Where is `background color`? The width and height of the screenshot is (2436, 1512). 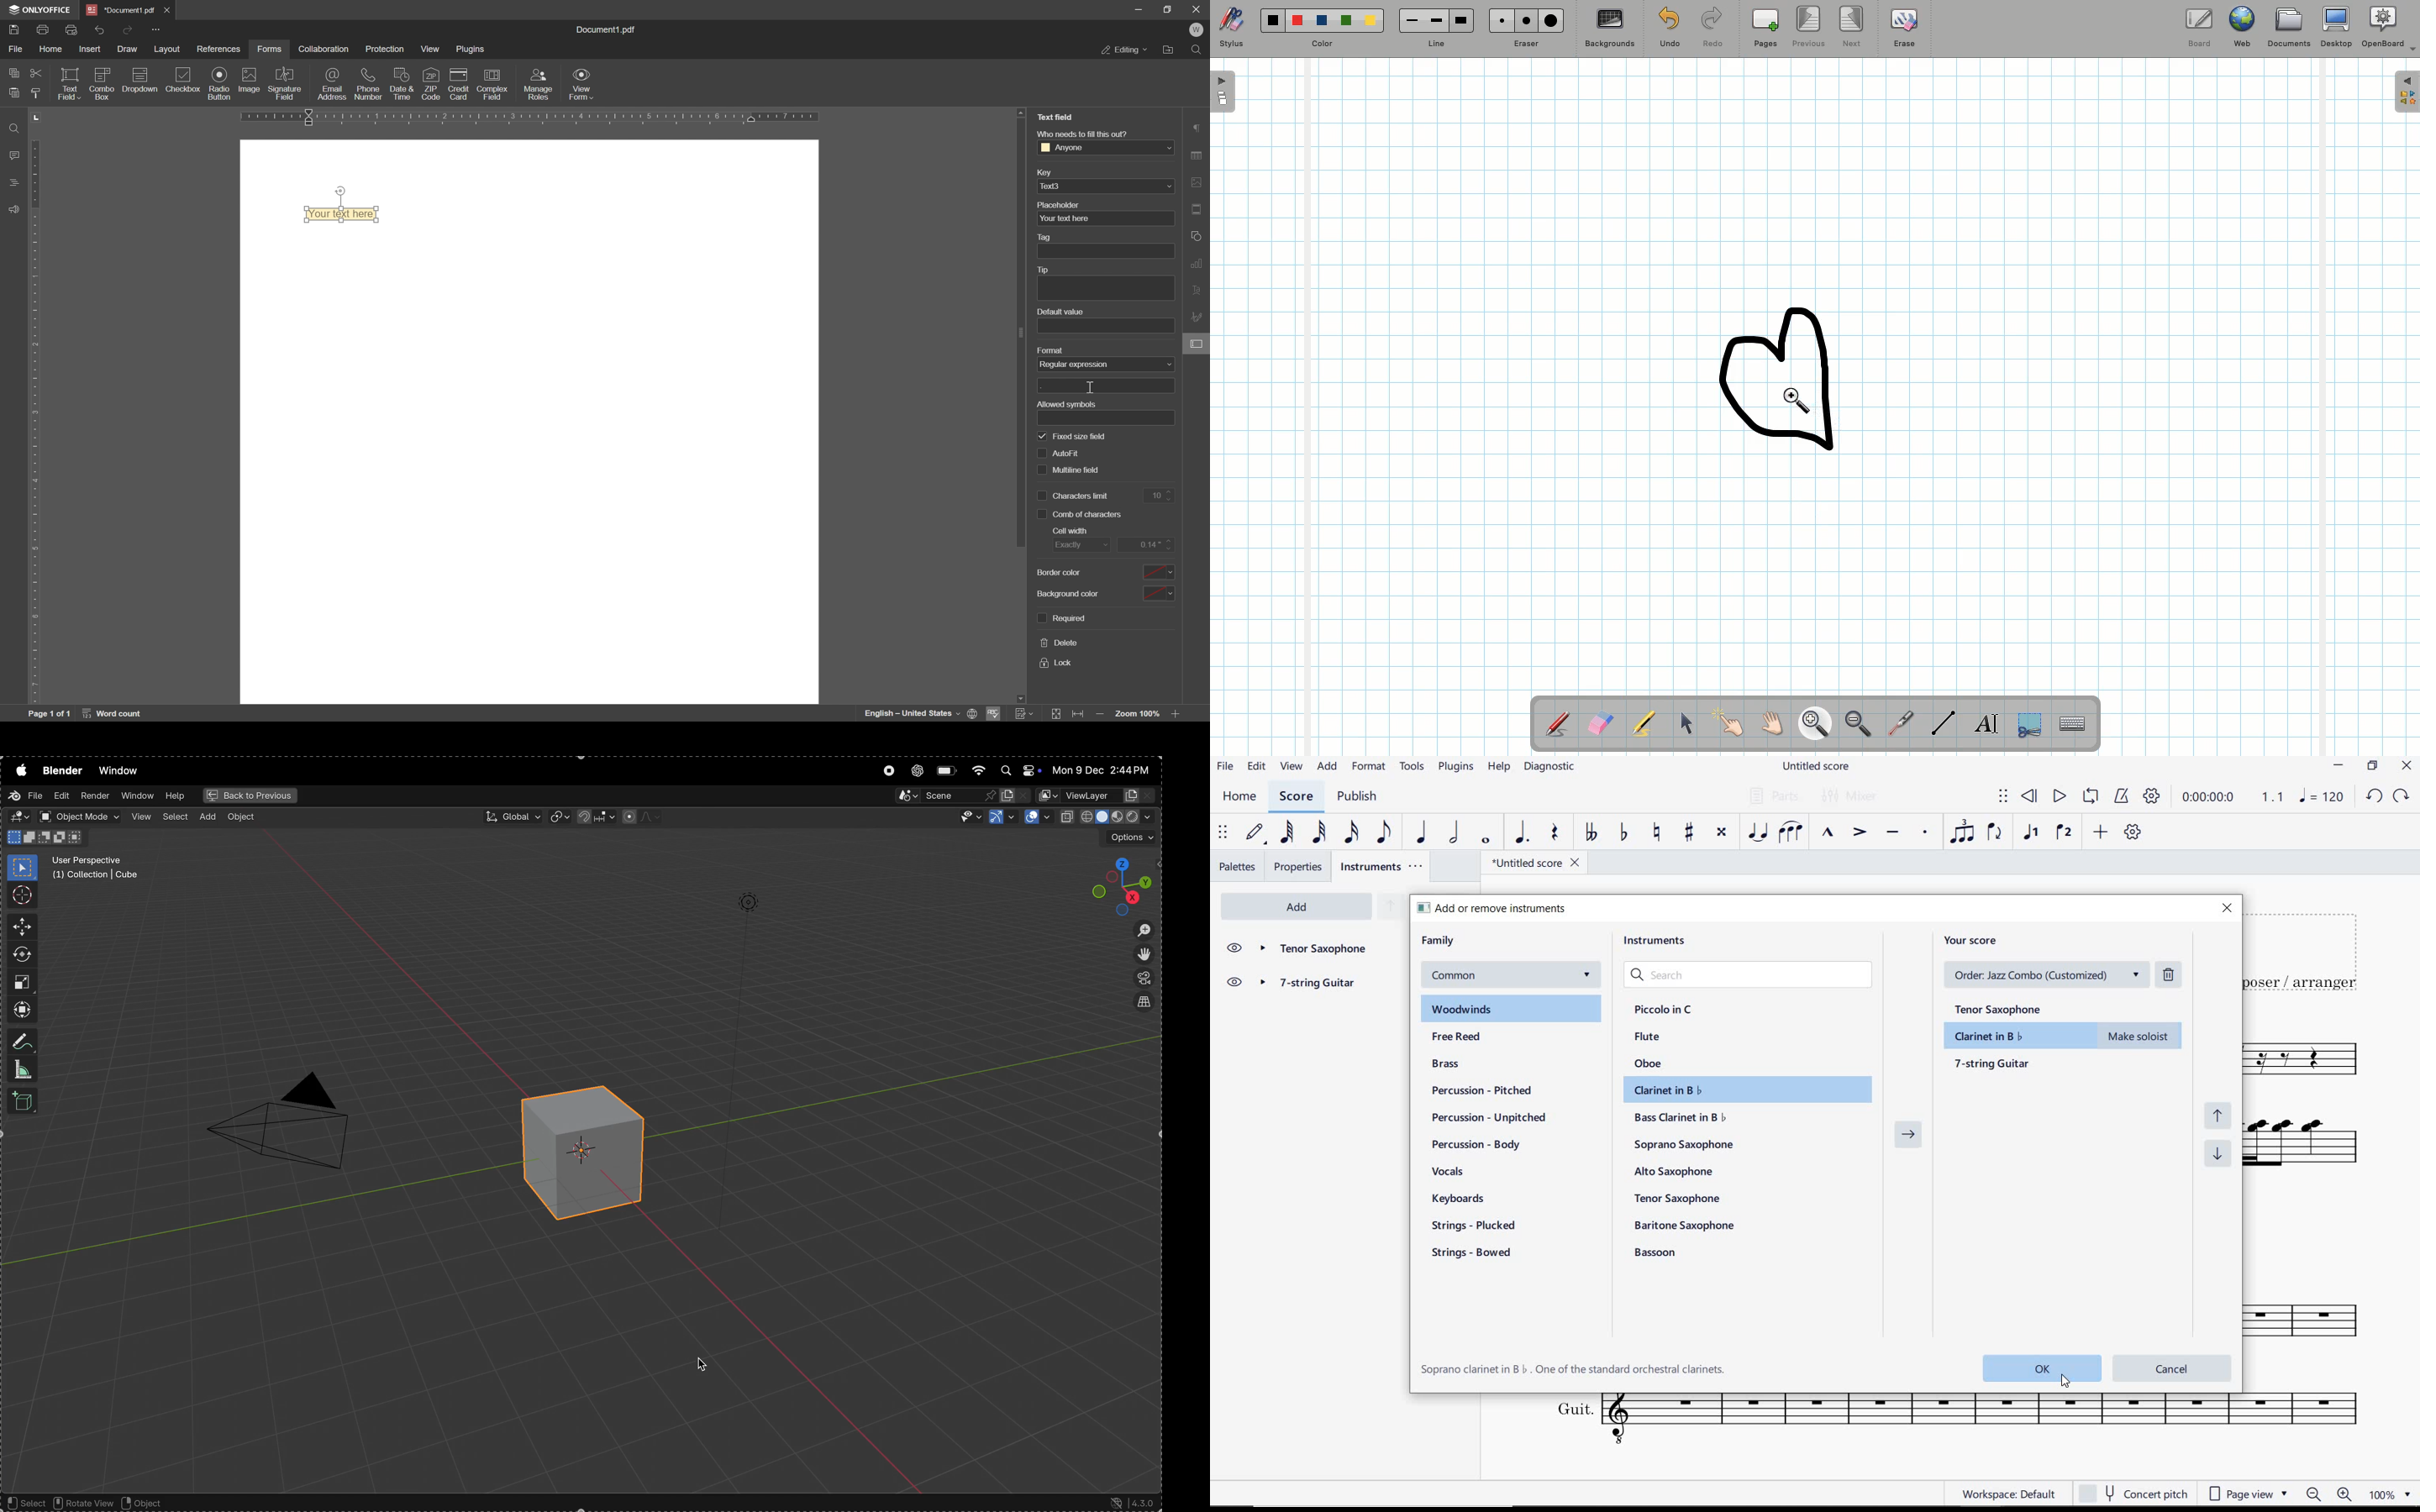
background color is located at coordinates (1074, 593).